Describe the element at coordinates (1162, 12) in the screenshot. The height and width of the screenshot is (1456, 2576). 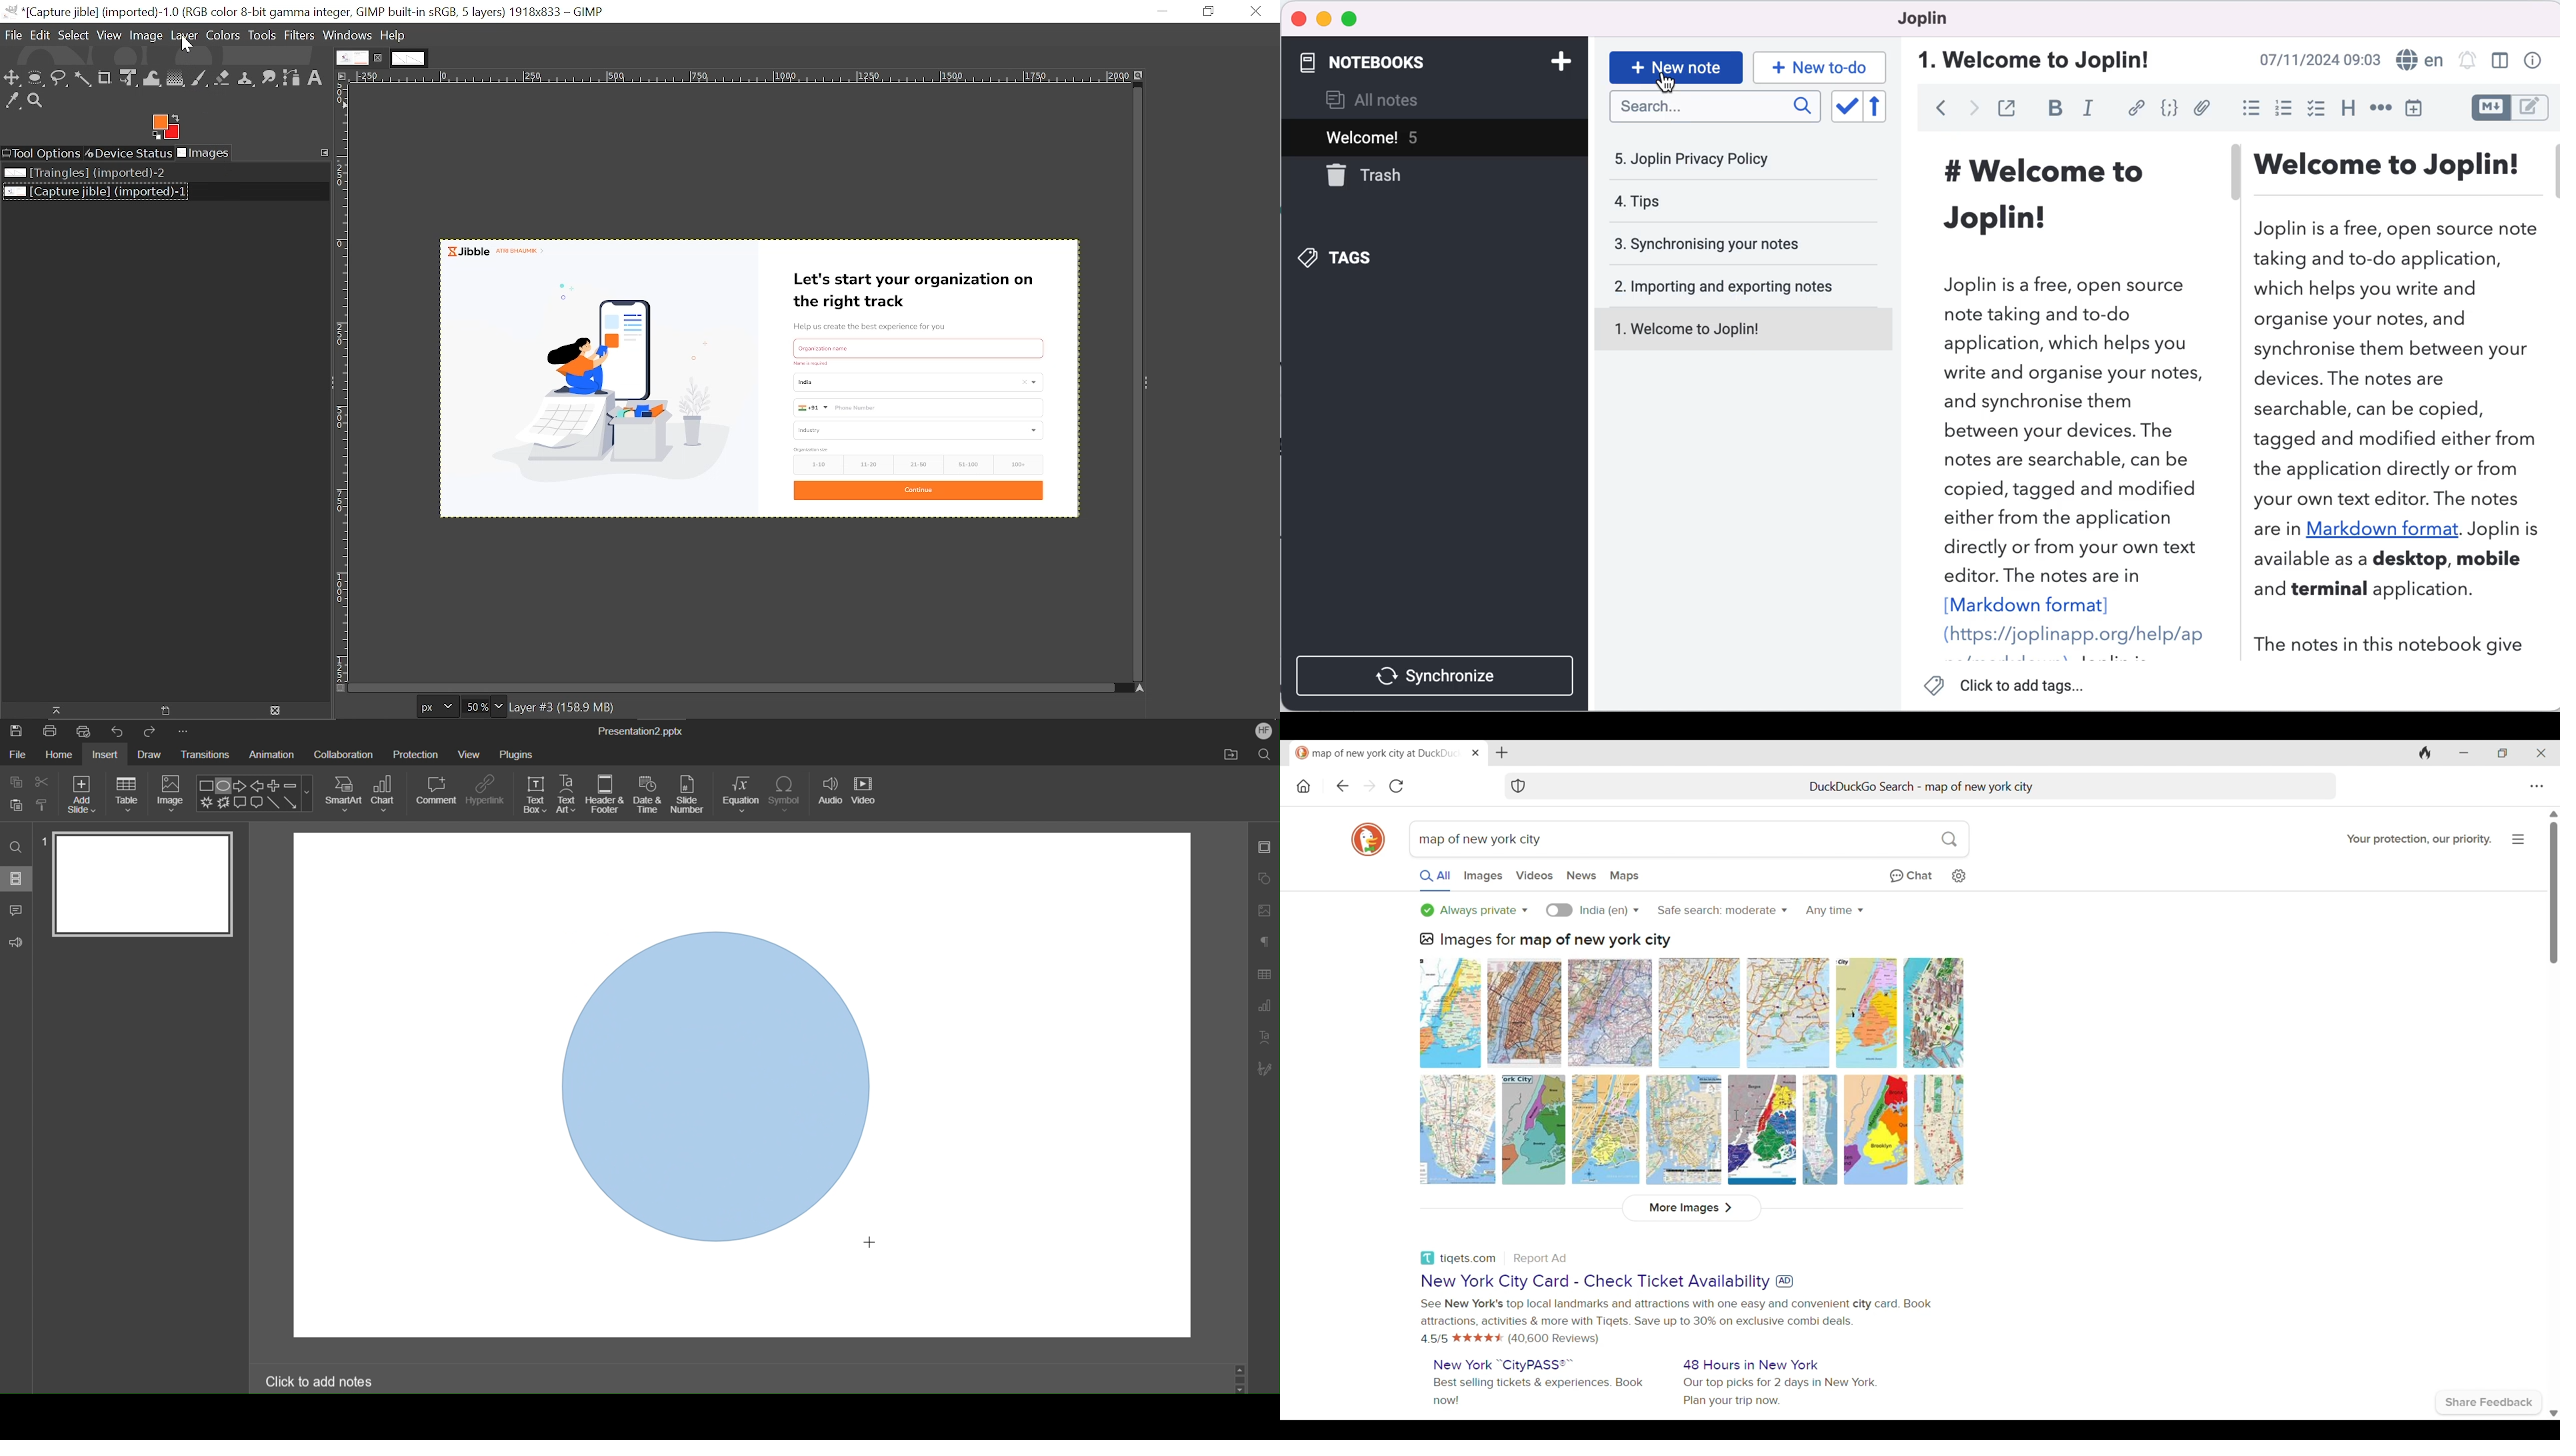
I see `Minimize` at that location.